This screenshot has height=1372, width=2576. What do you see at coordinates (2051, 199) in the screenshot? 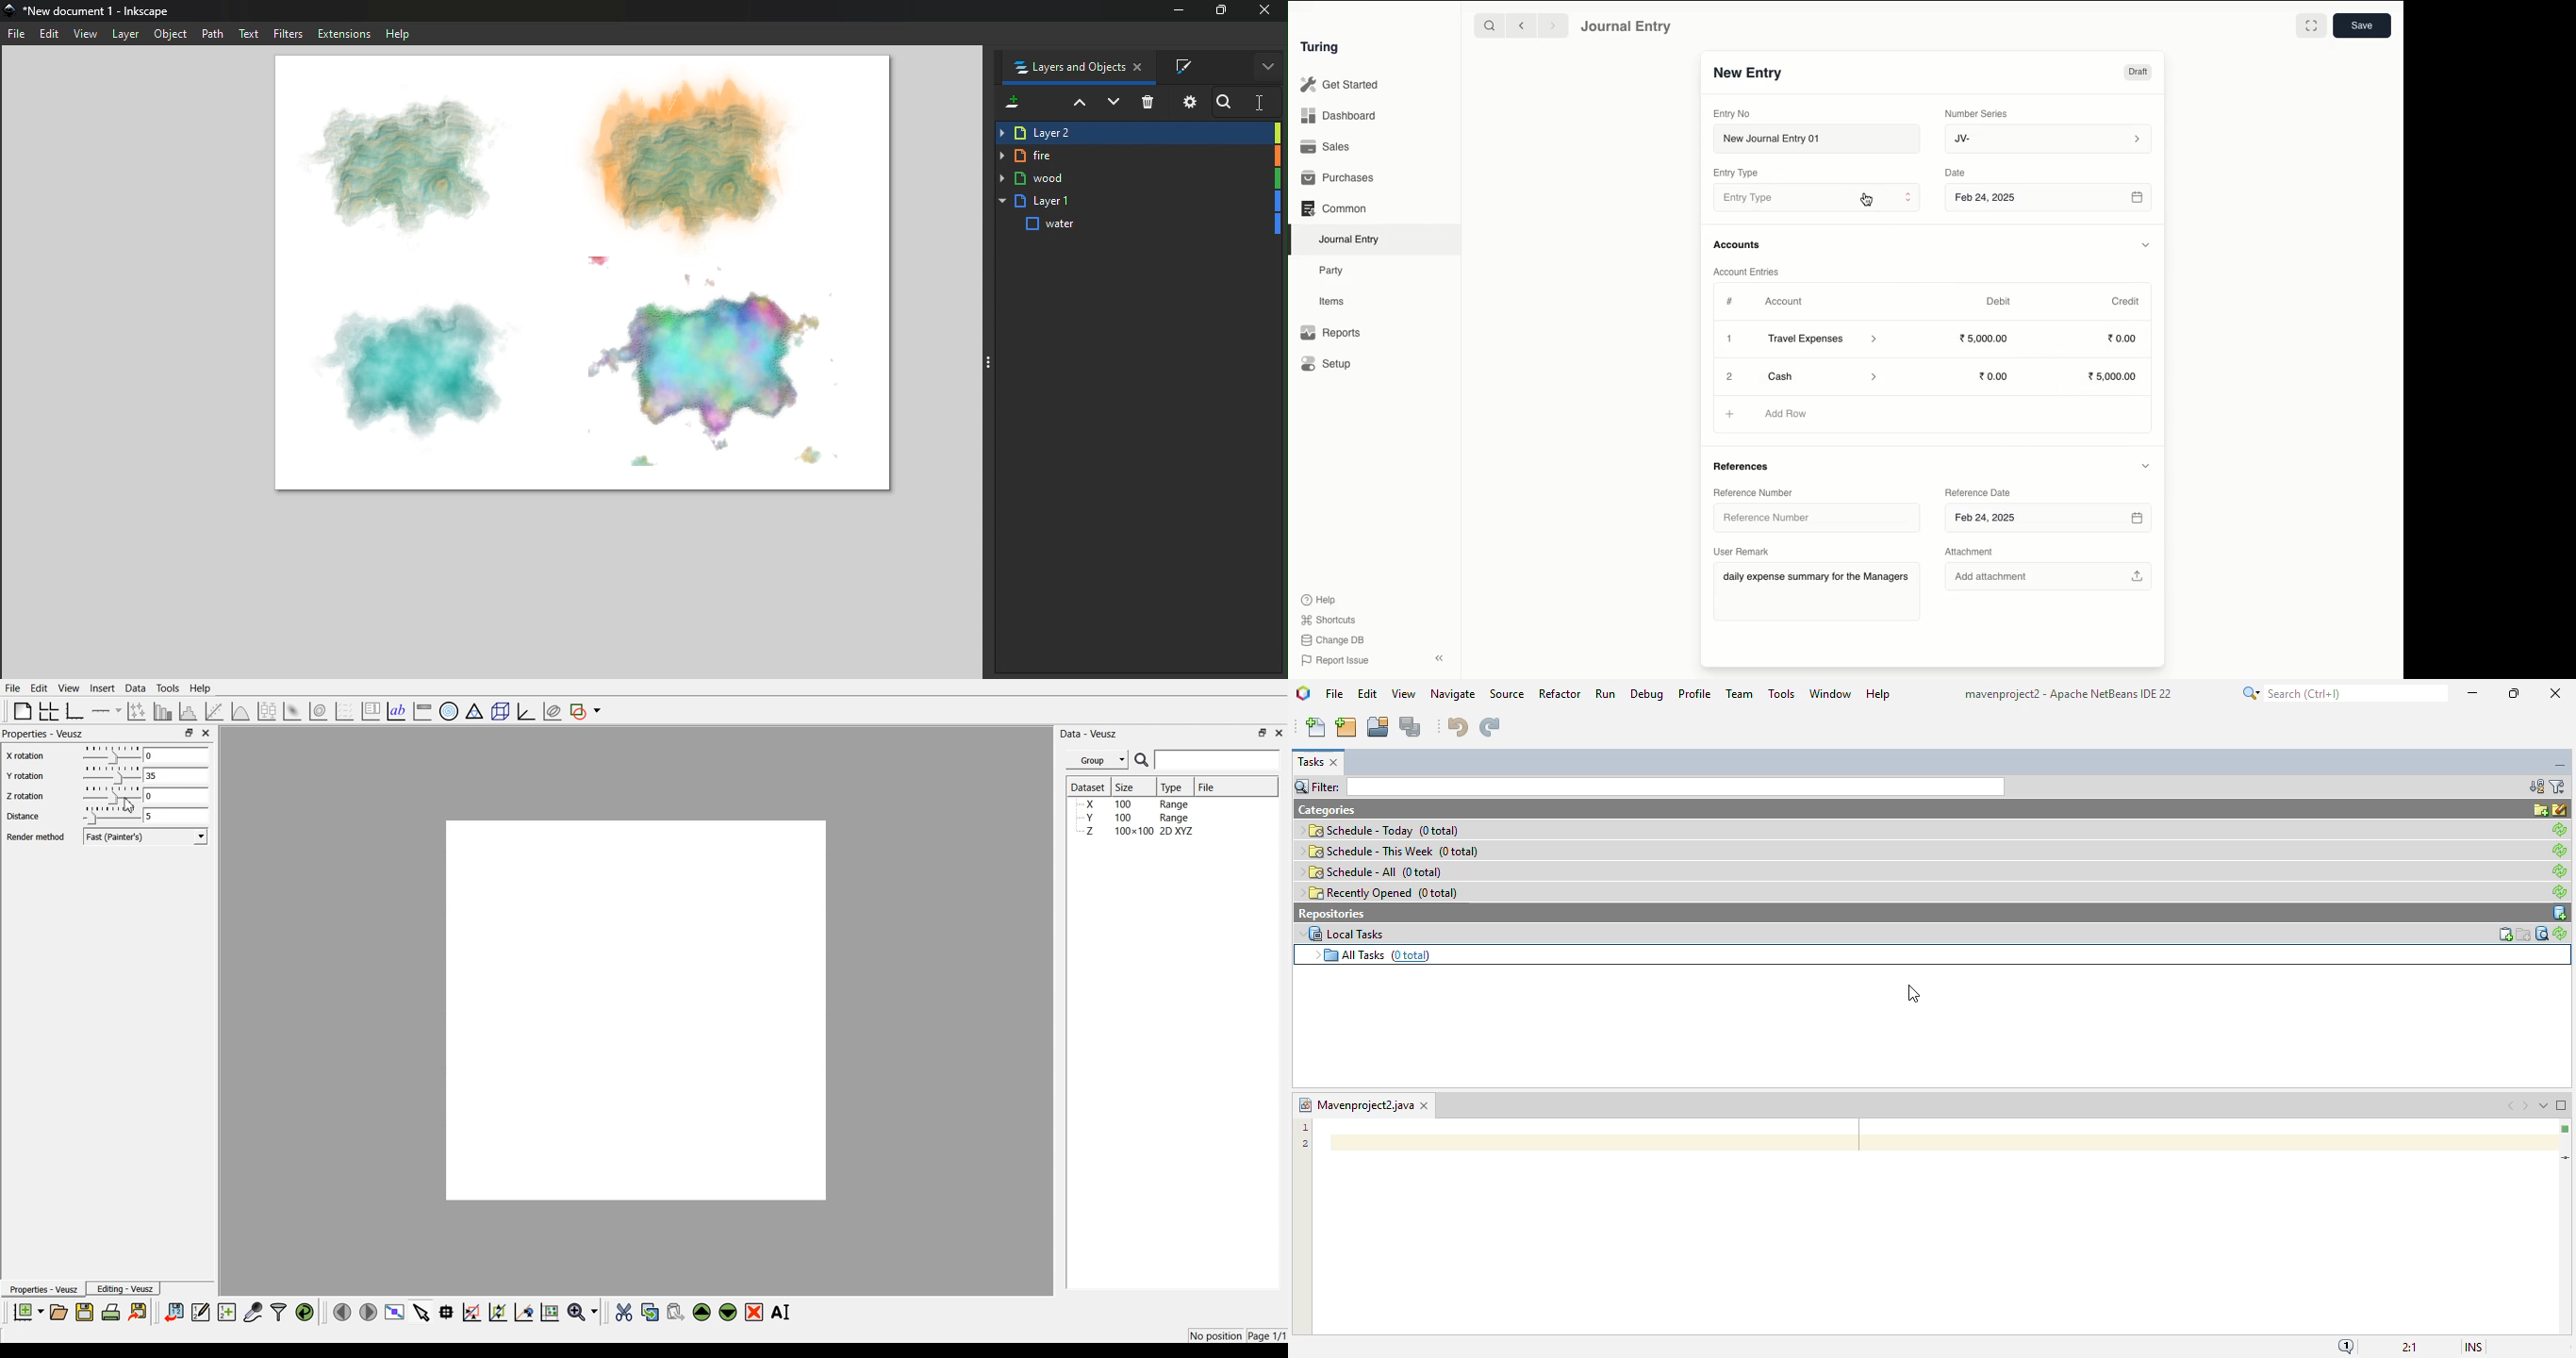
I see `Feb 24, 2025` at bounding box center [2051, 199].